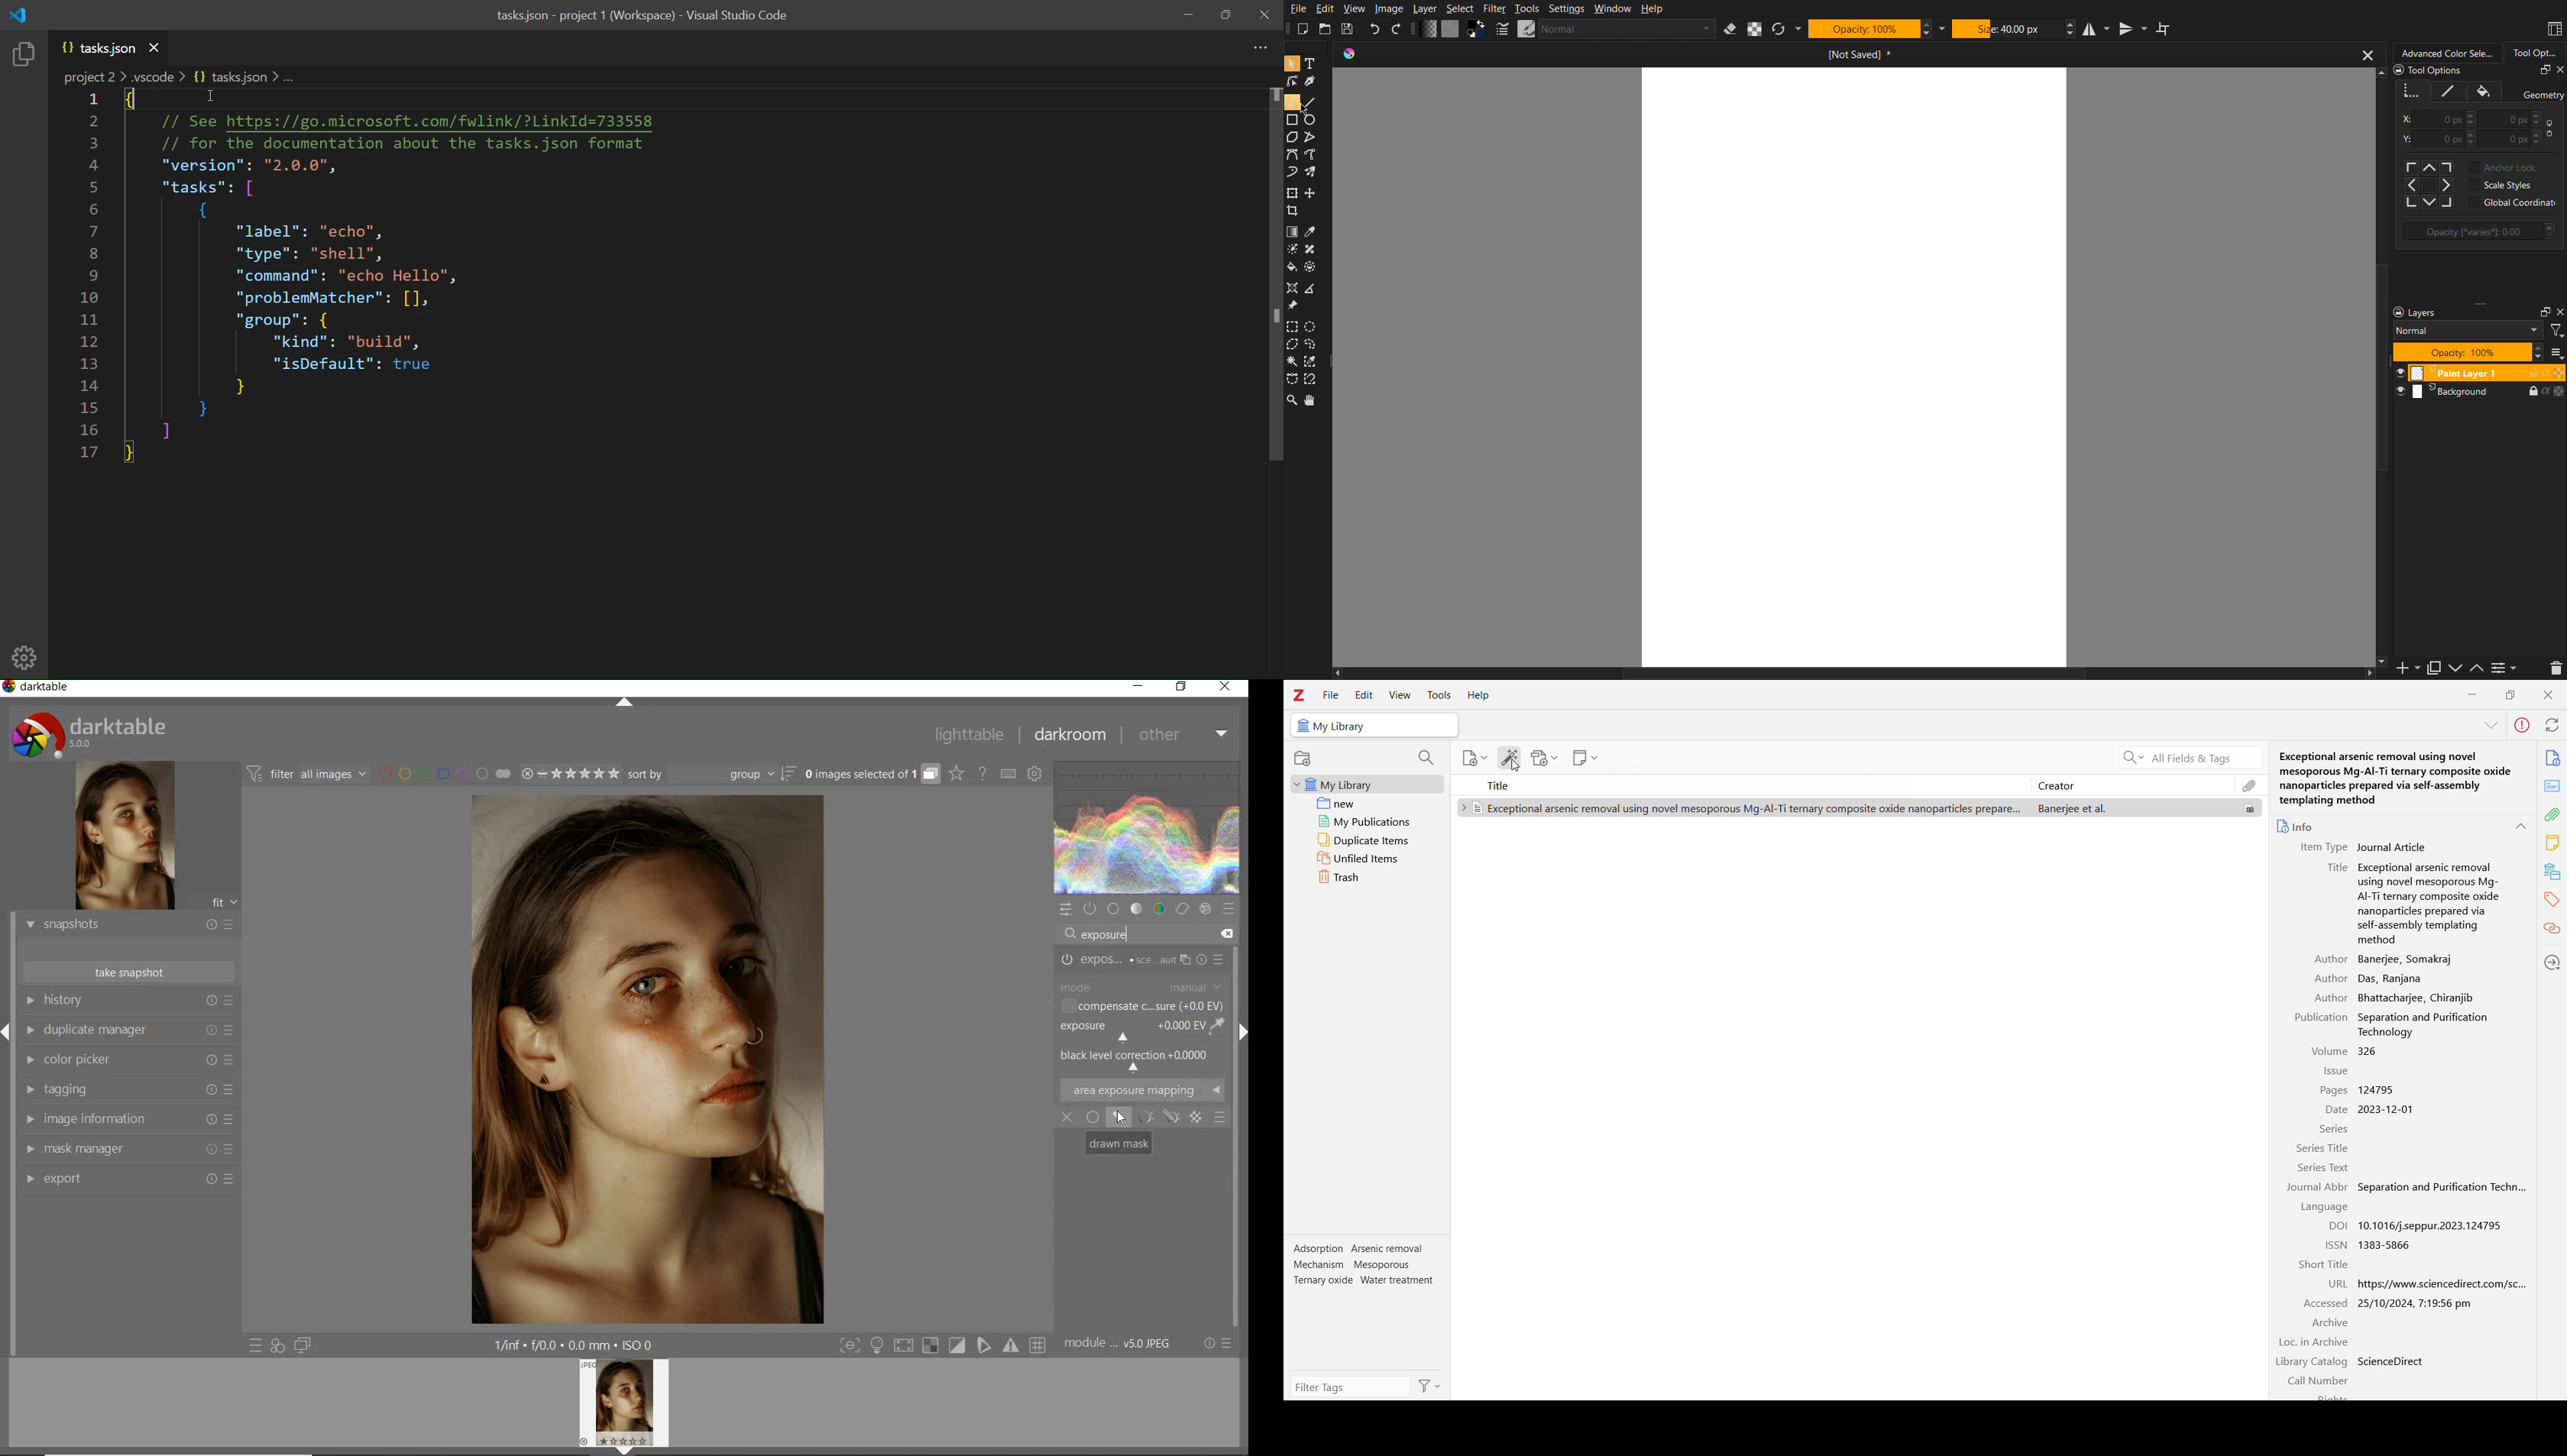 This screenshot has width=2576, height=1456. I want to click on Selection Tools, so click(1292, 381).